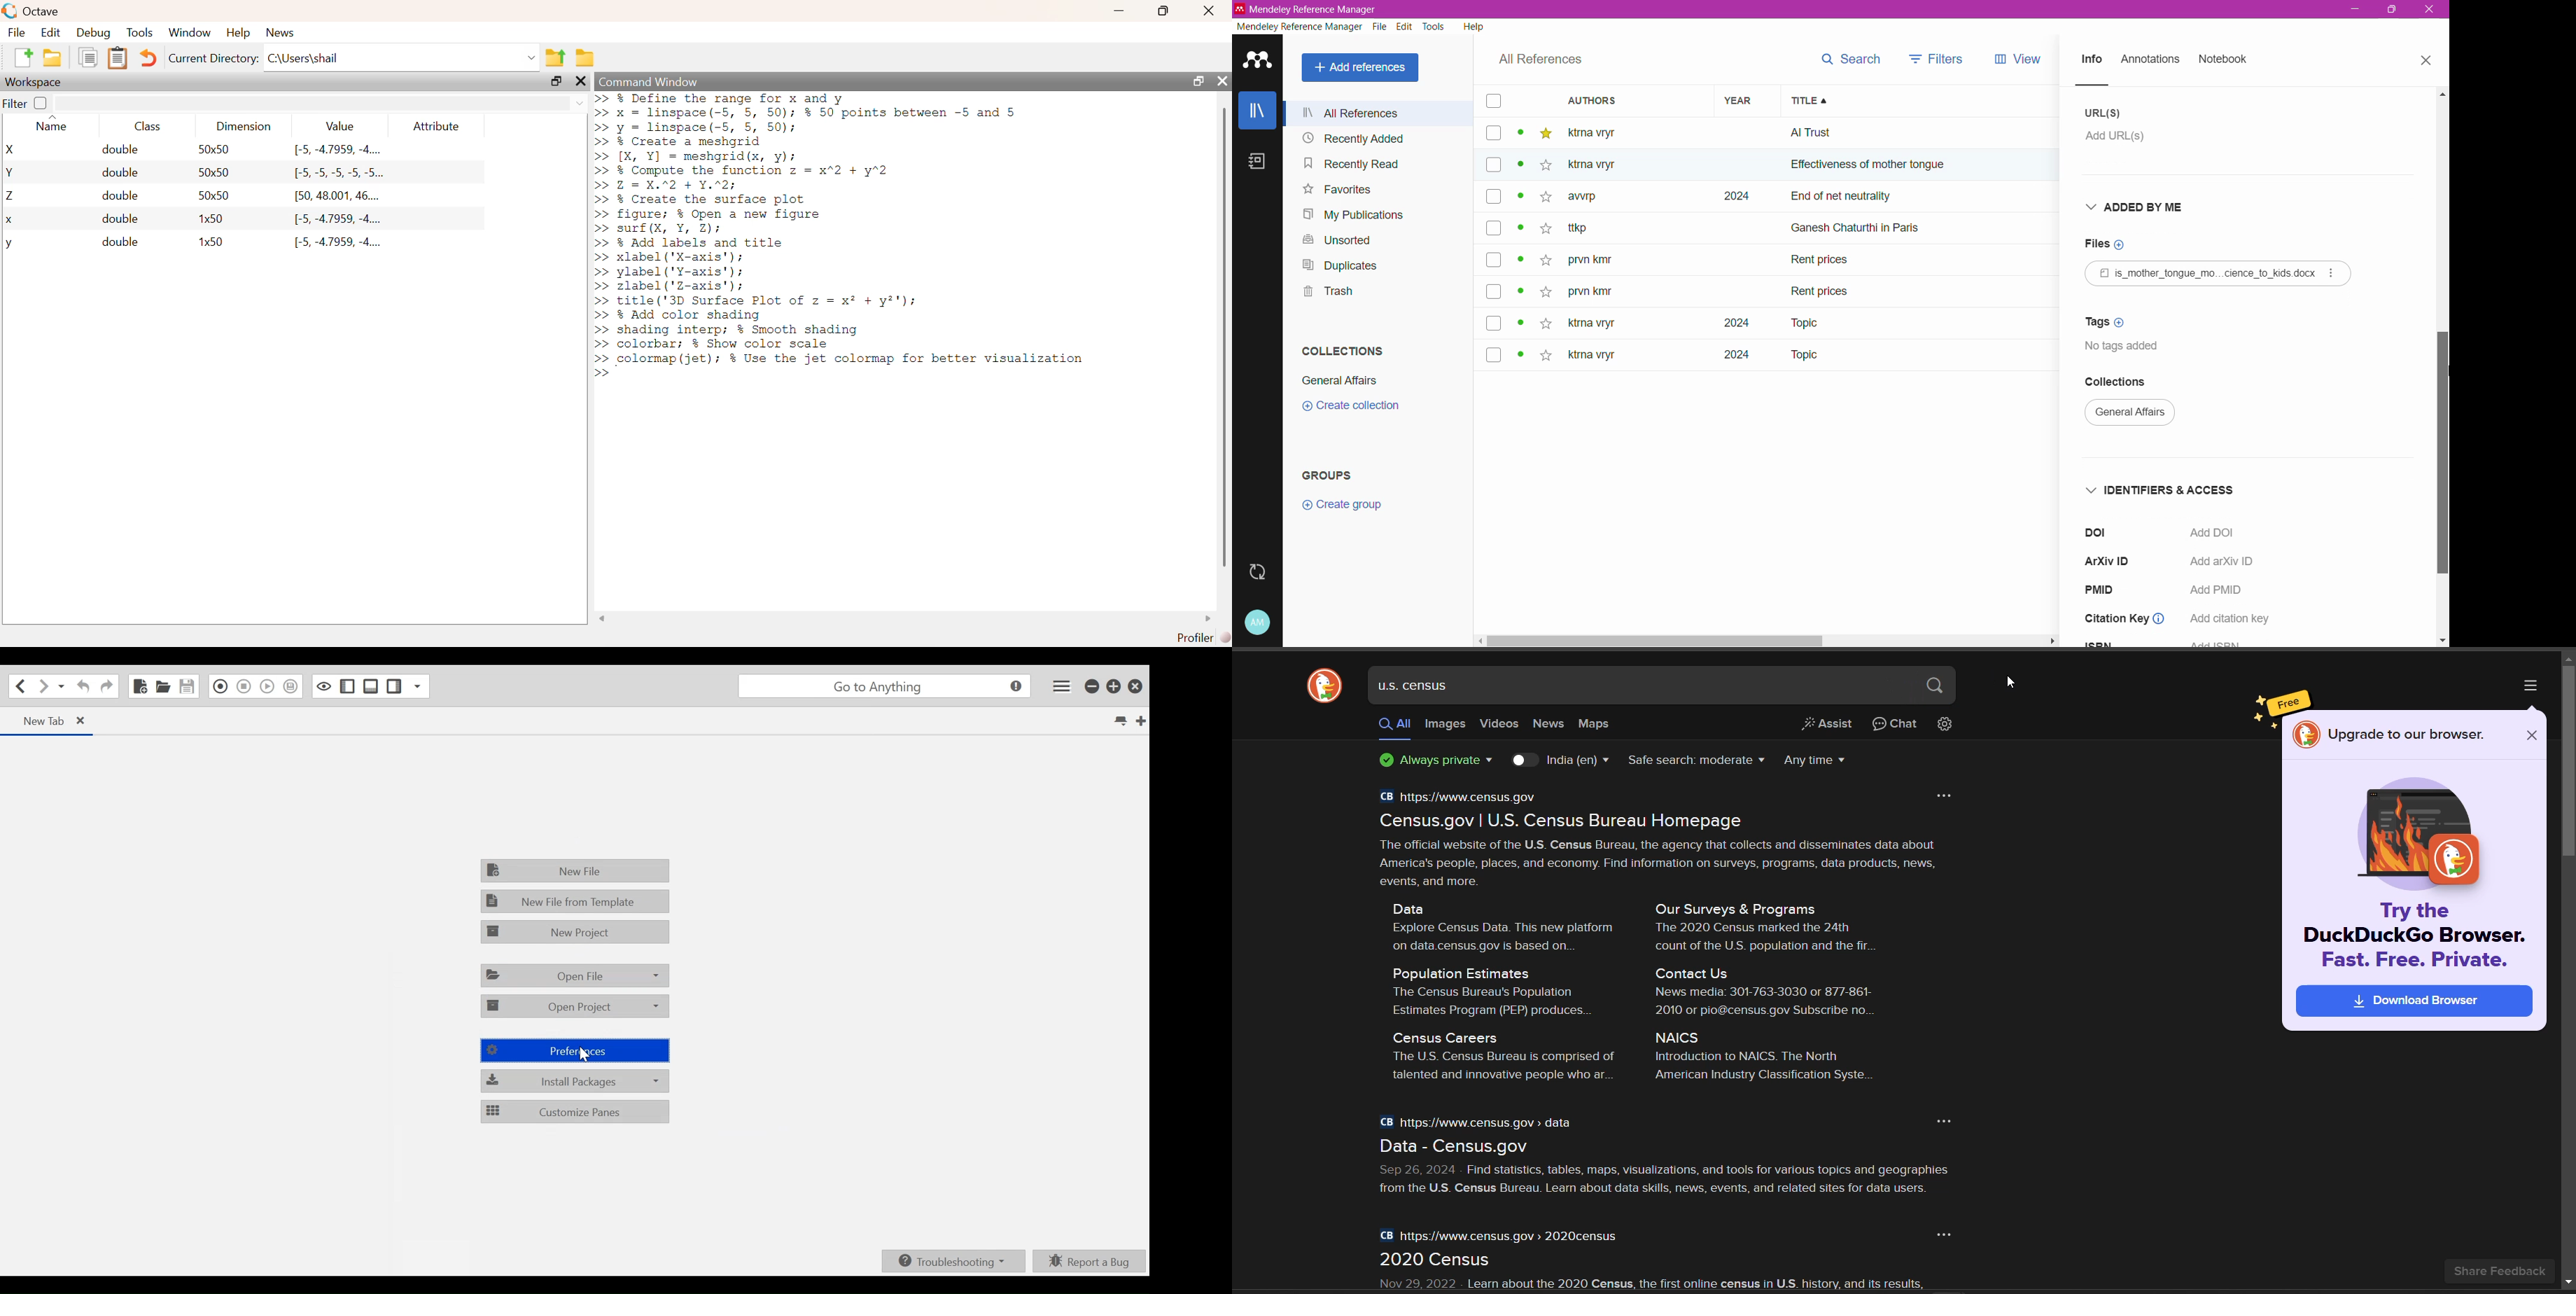  Describe the element at coordinates (1823, 724) in the screenshot. I see `Assist ` at that location.